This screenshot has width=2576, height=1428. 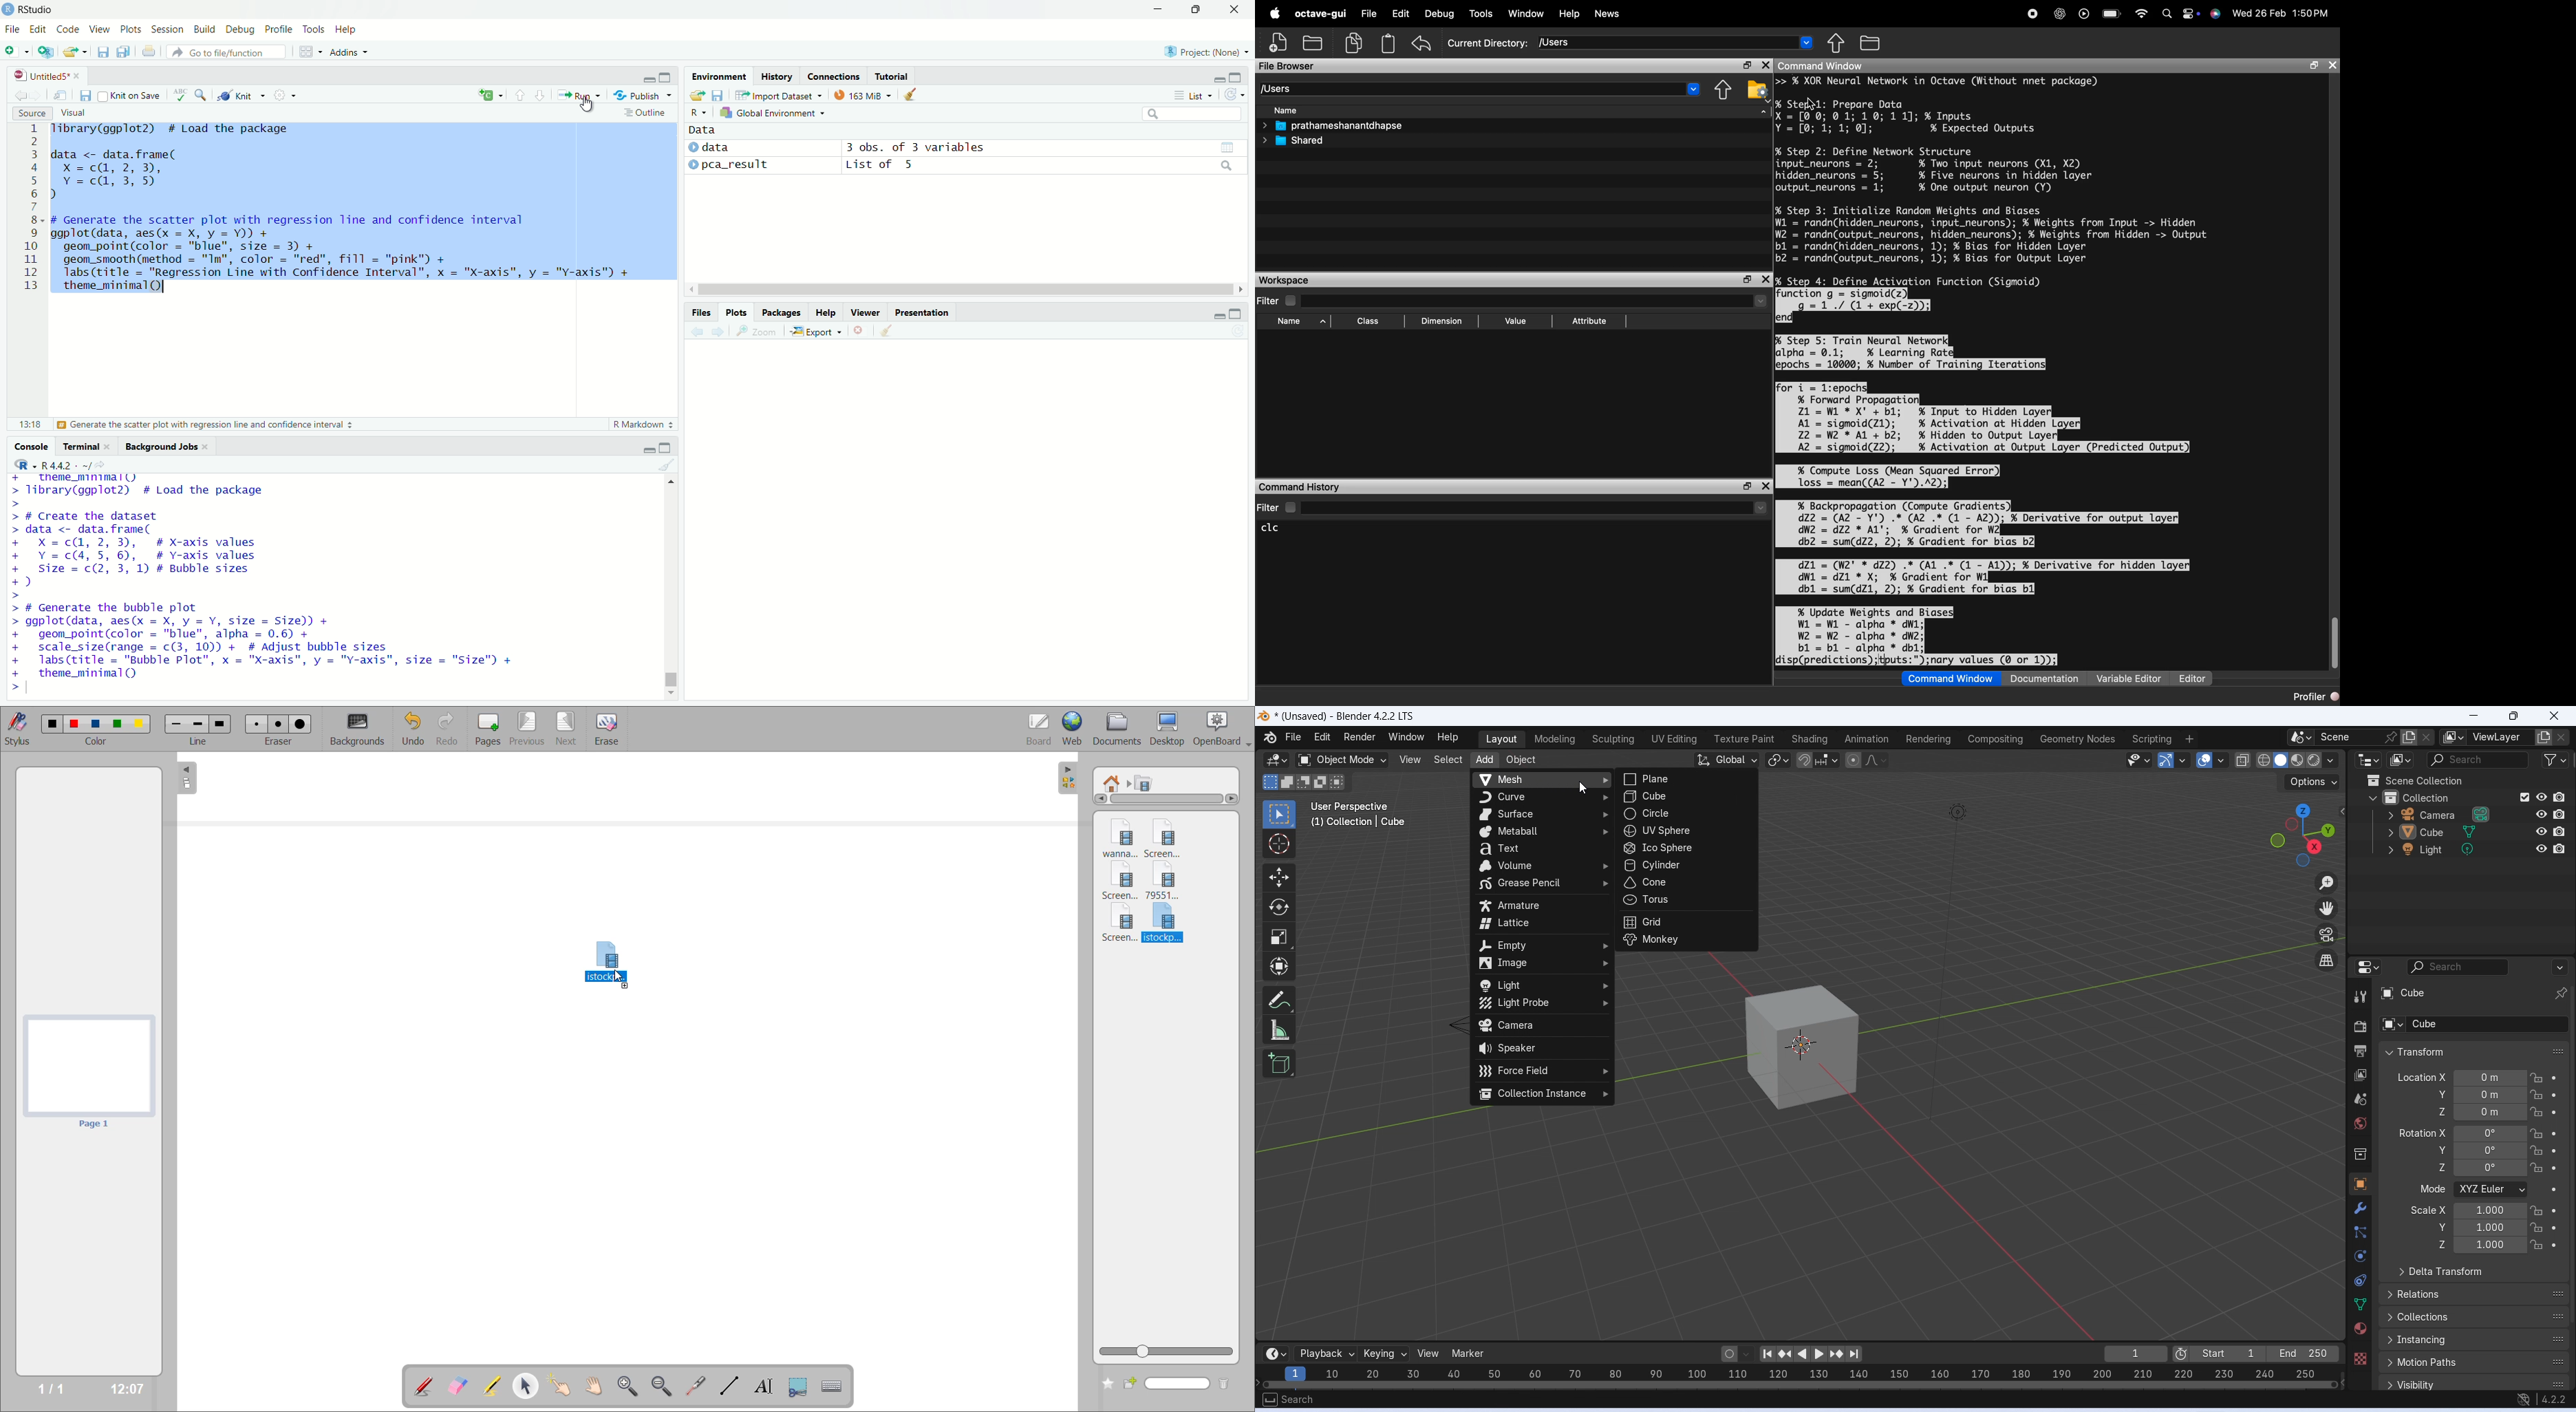 I want to click on grid, so click(x=1227, y=147).